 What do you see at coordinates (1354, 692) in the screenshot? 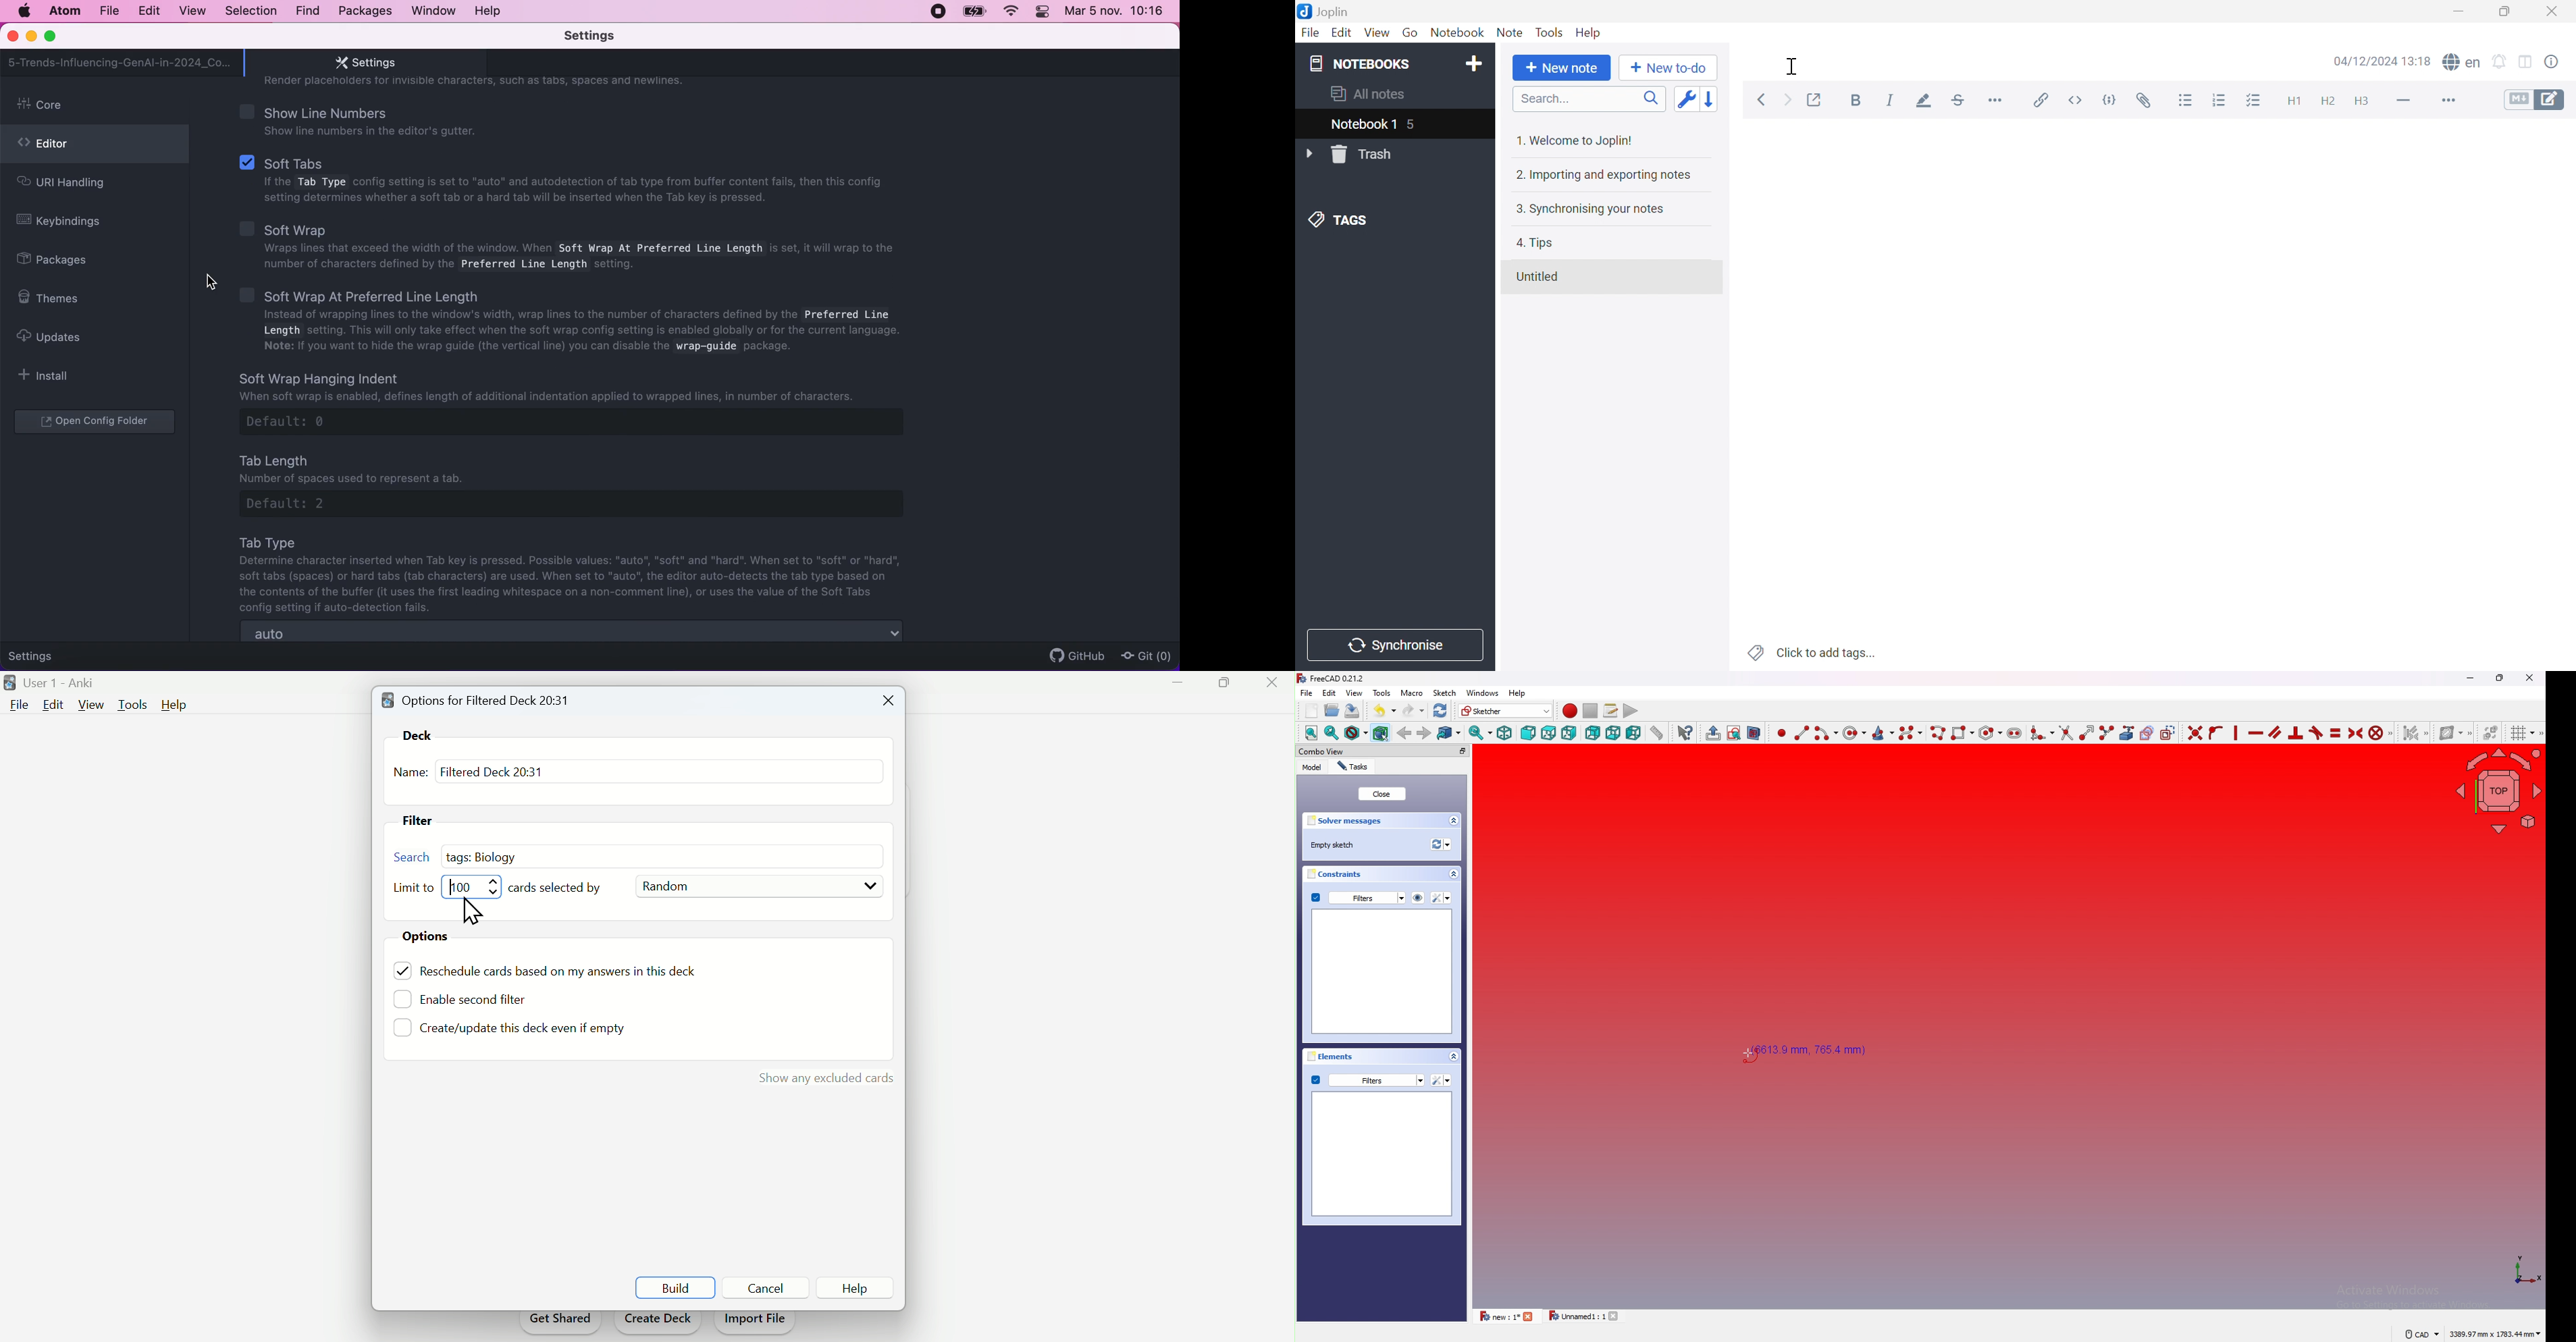
I see `view` at bounding box center [1354, 692].